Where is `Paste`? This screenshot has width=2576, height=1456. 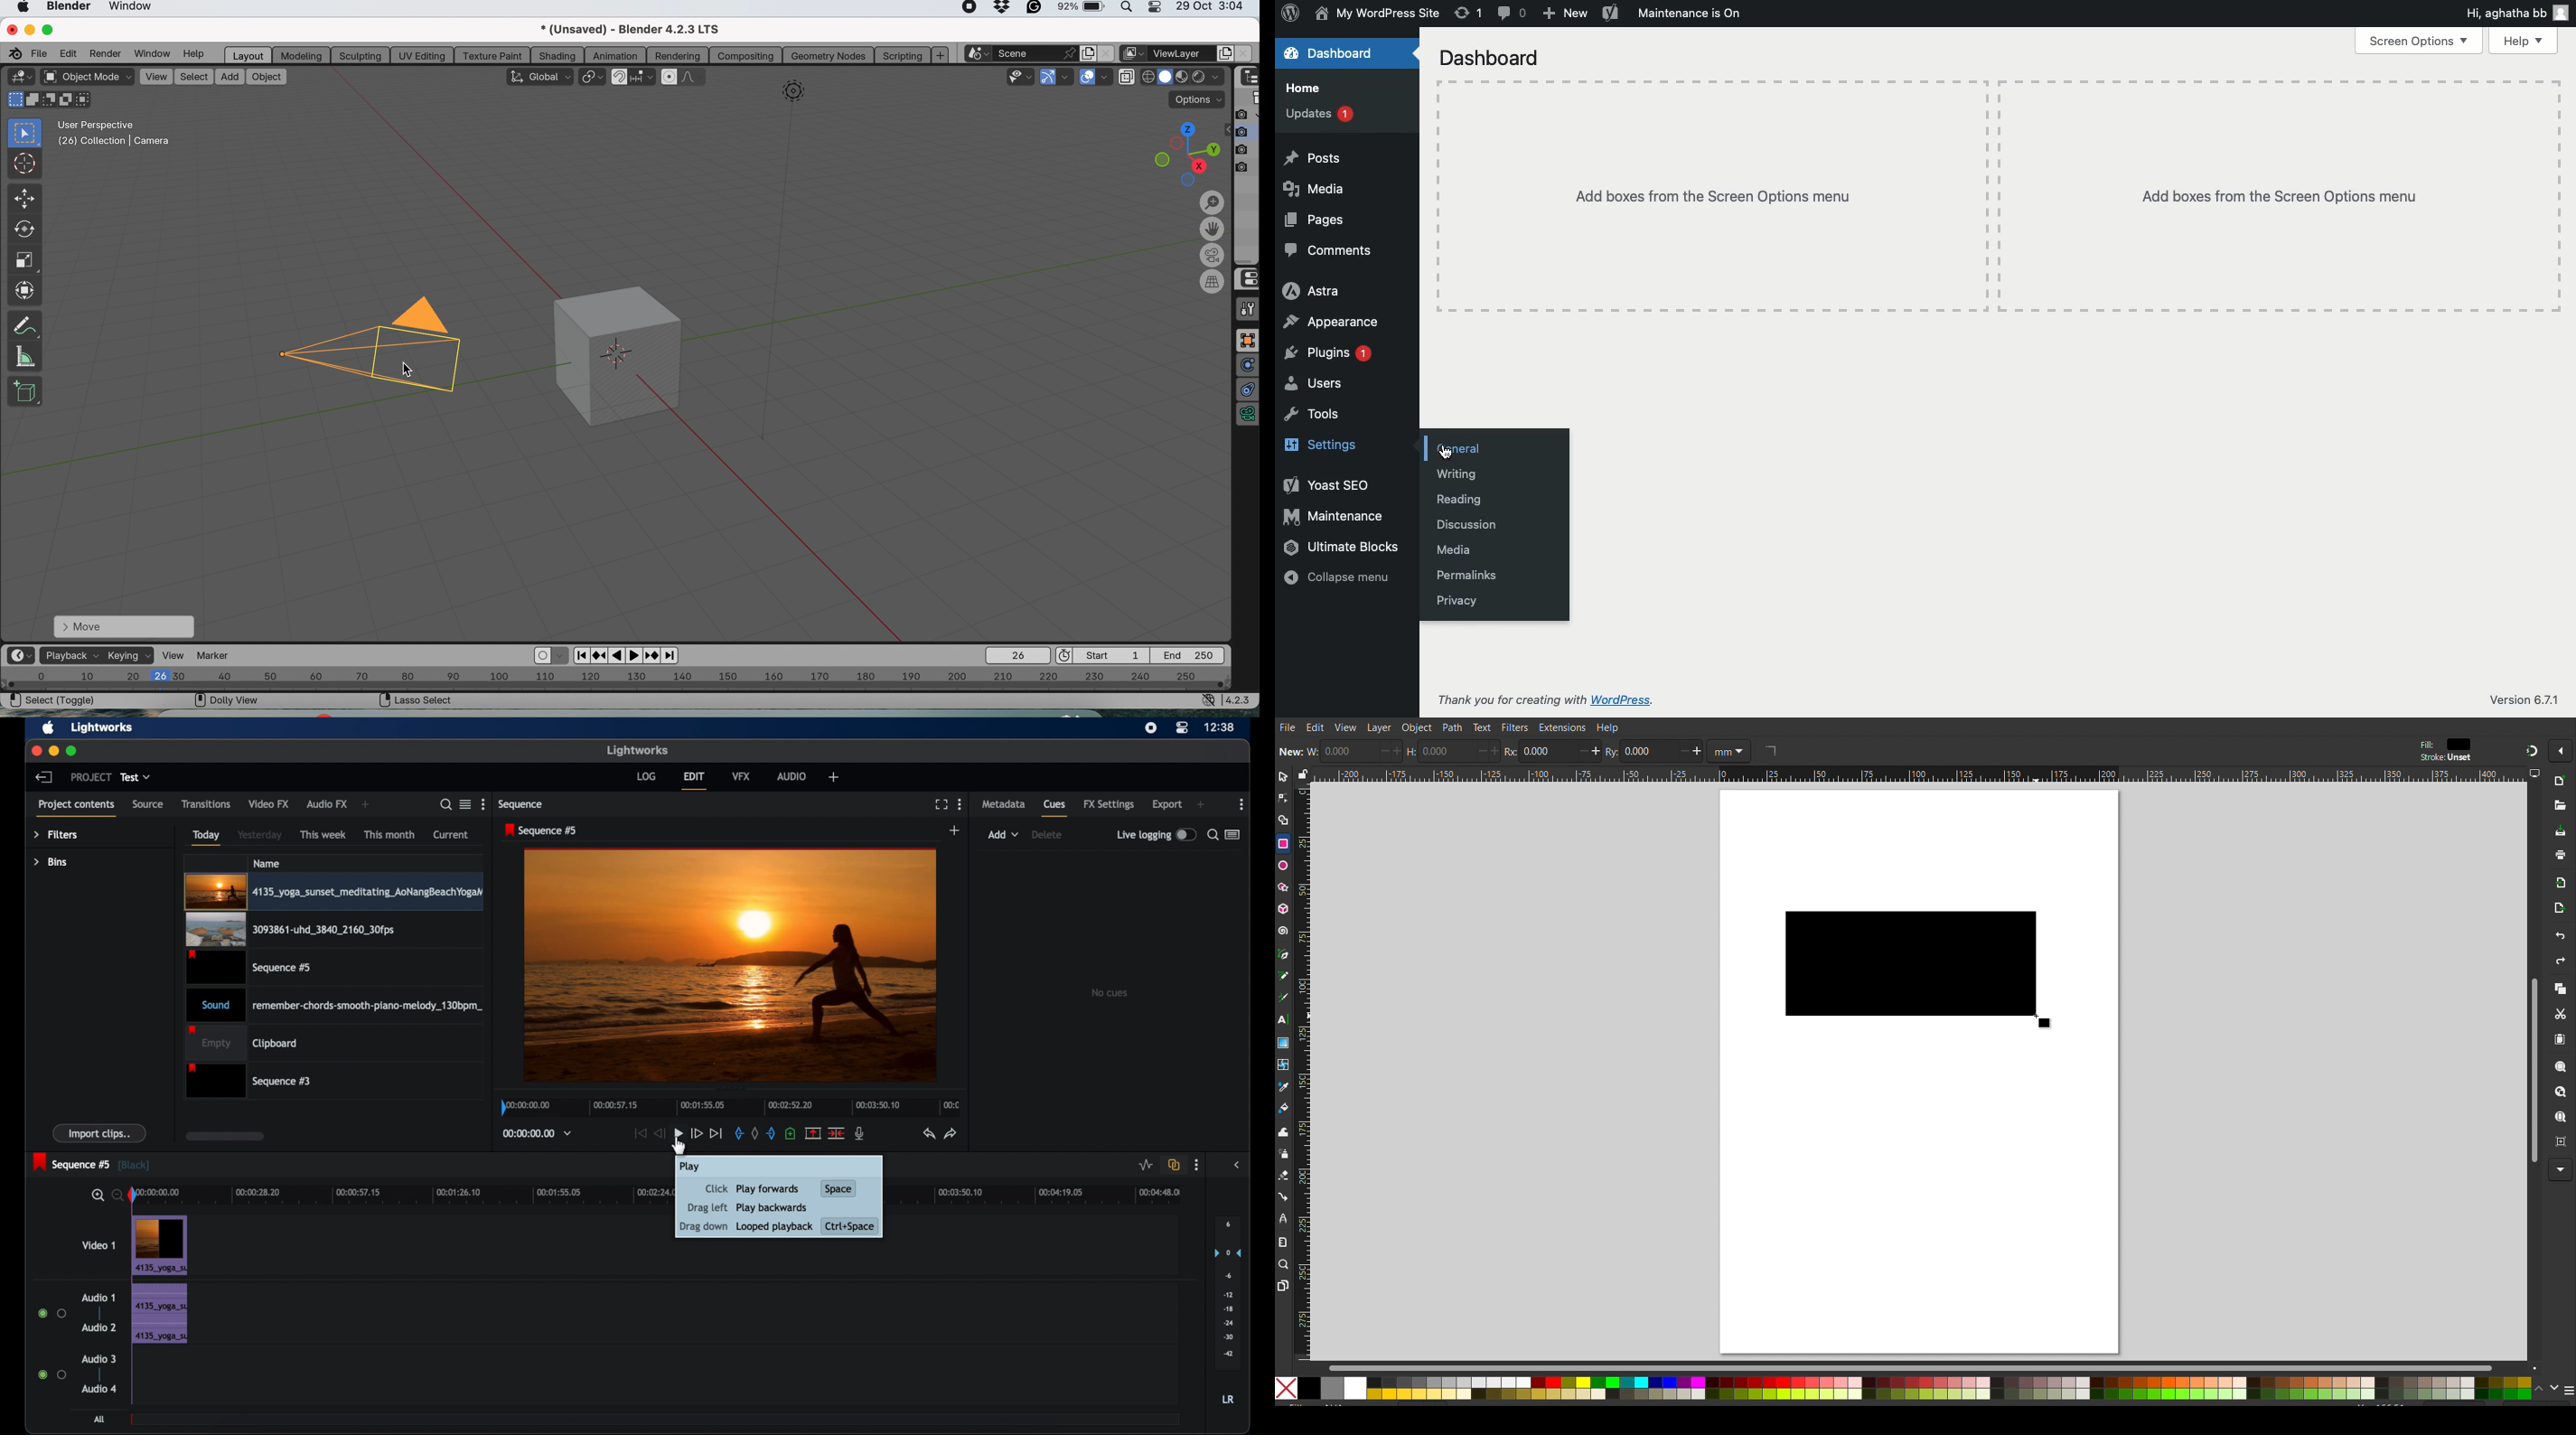
Paste is located at coordinates (2561, 1041).